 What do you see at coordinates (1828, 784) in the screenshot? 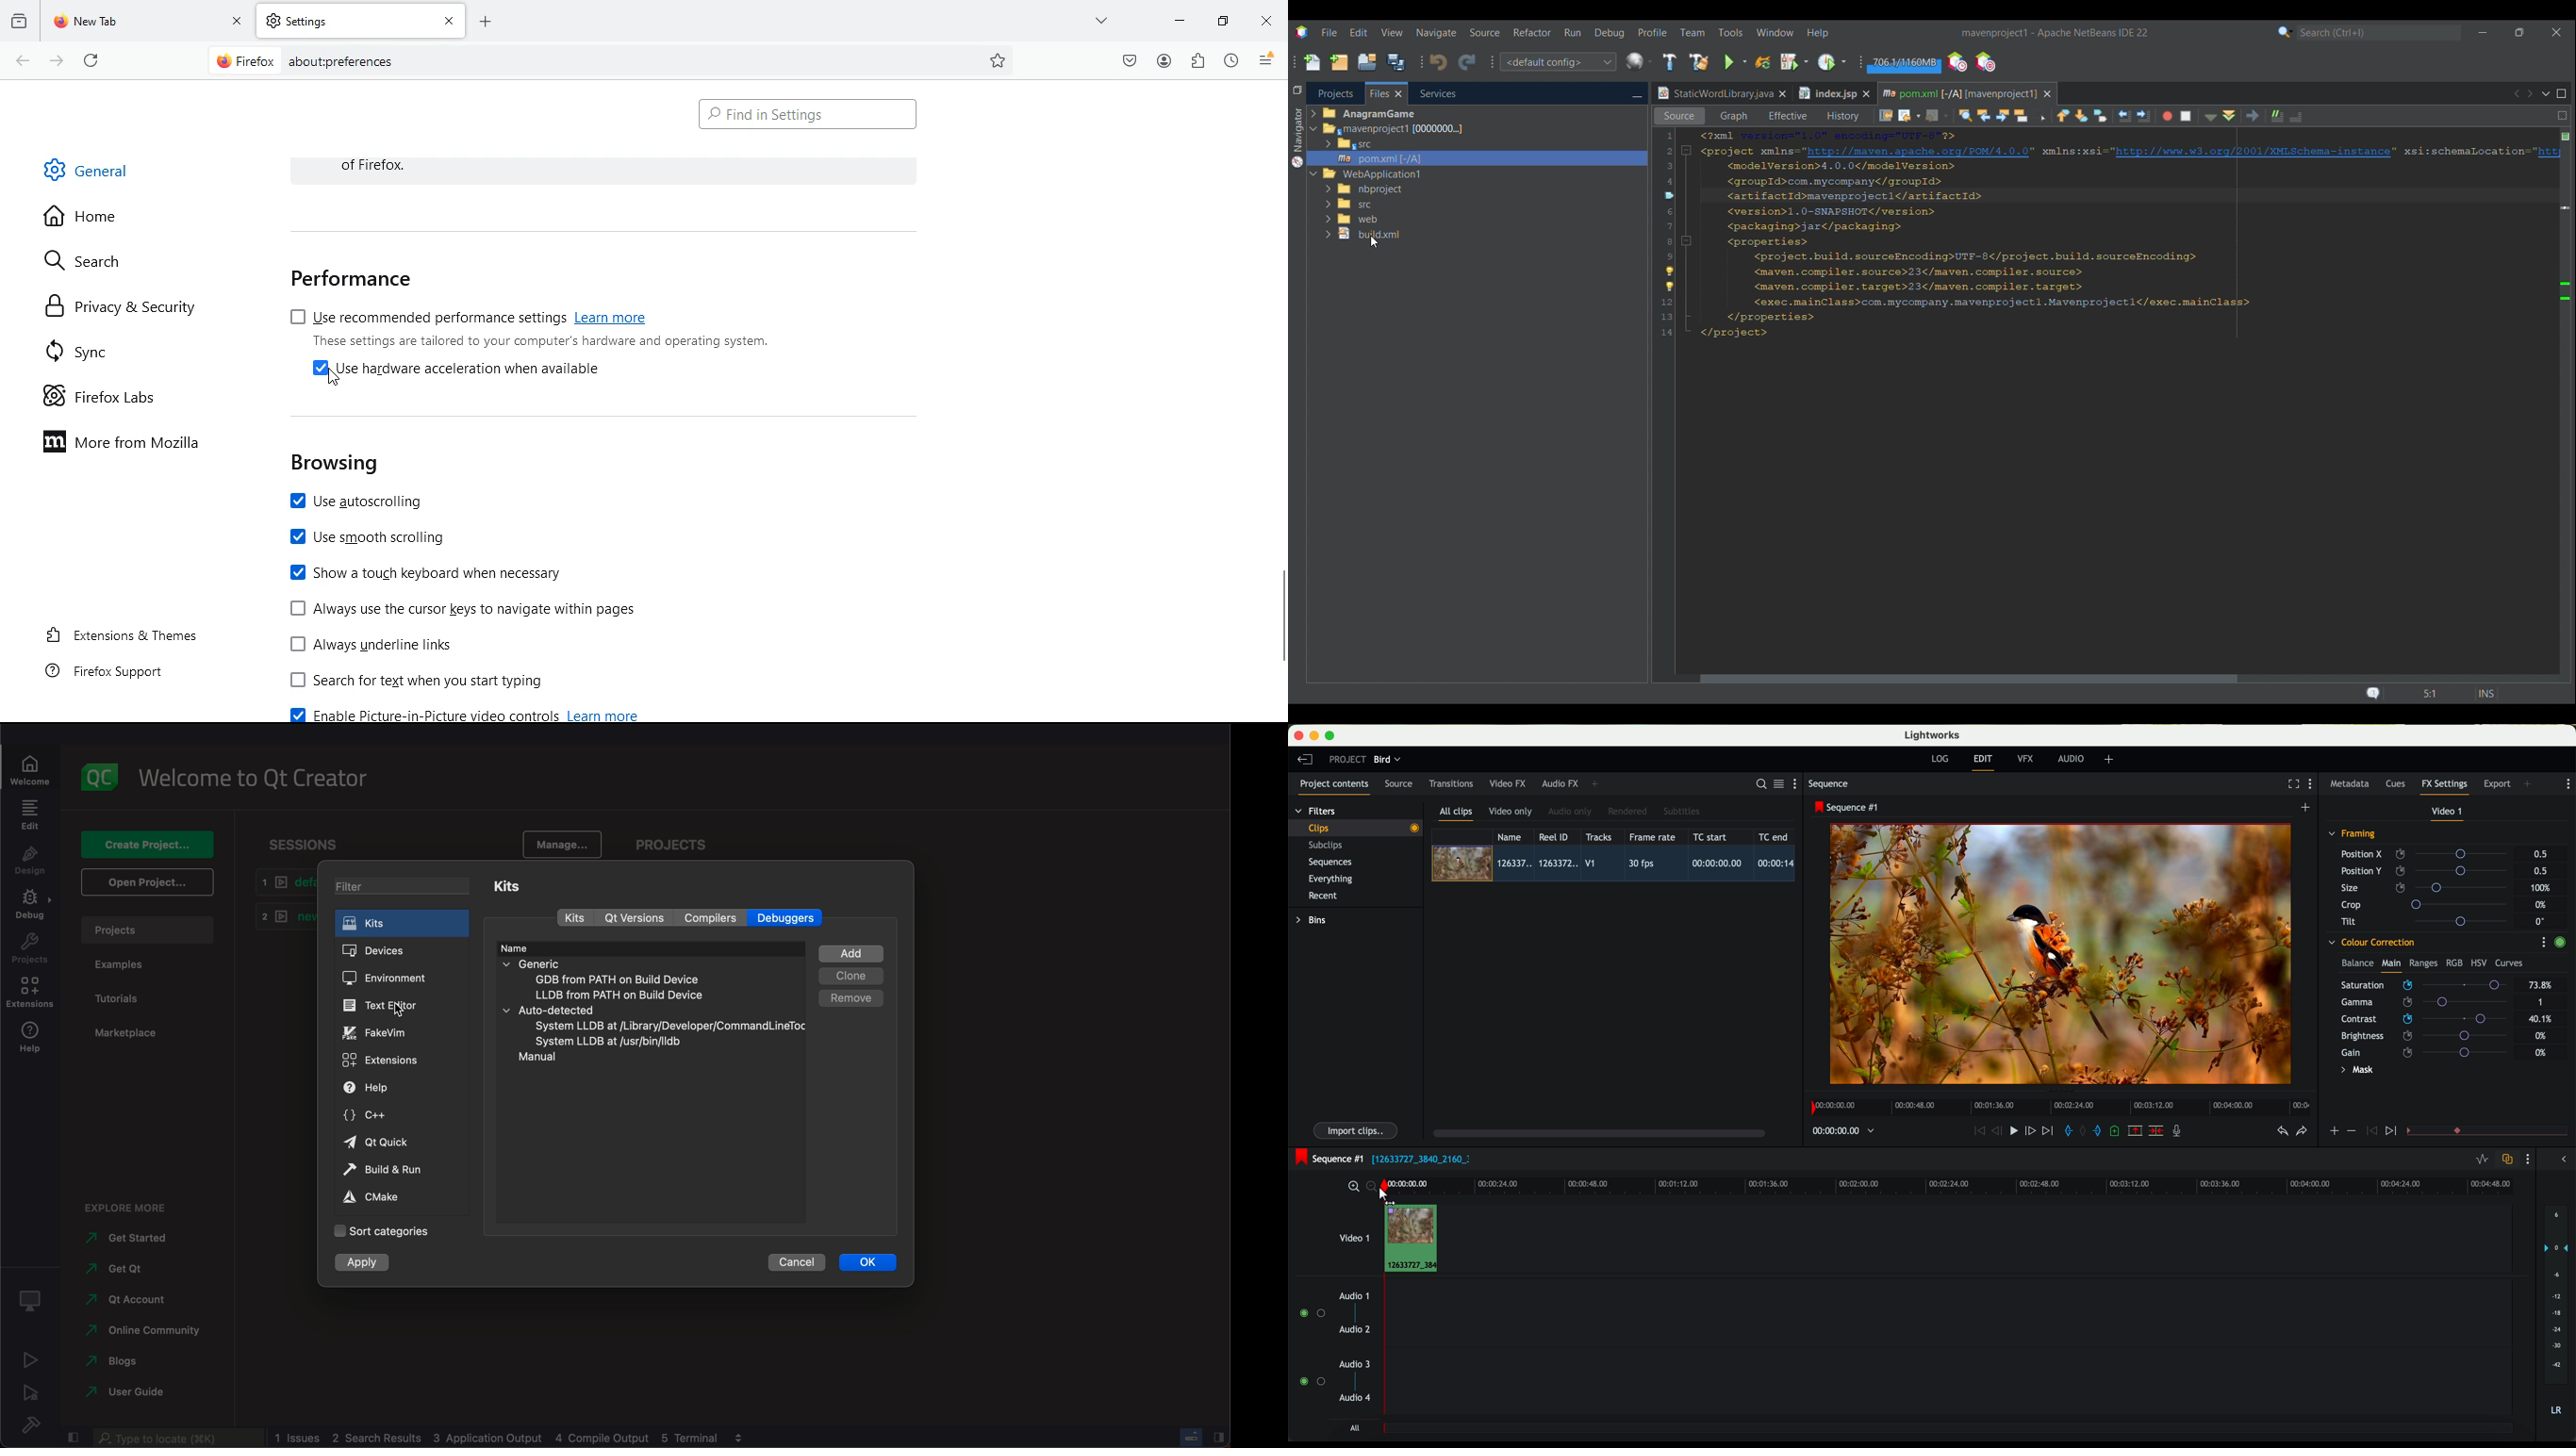
I see `sequence` at bounding box center [1828, 784].